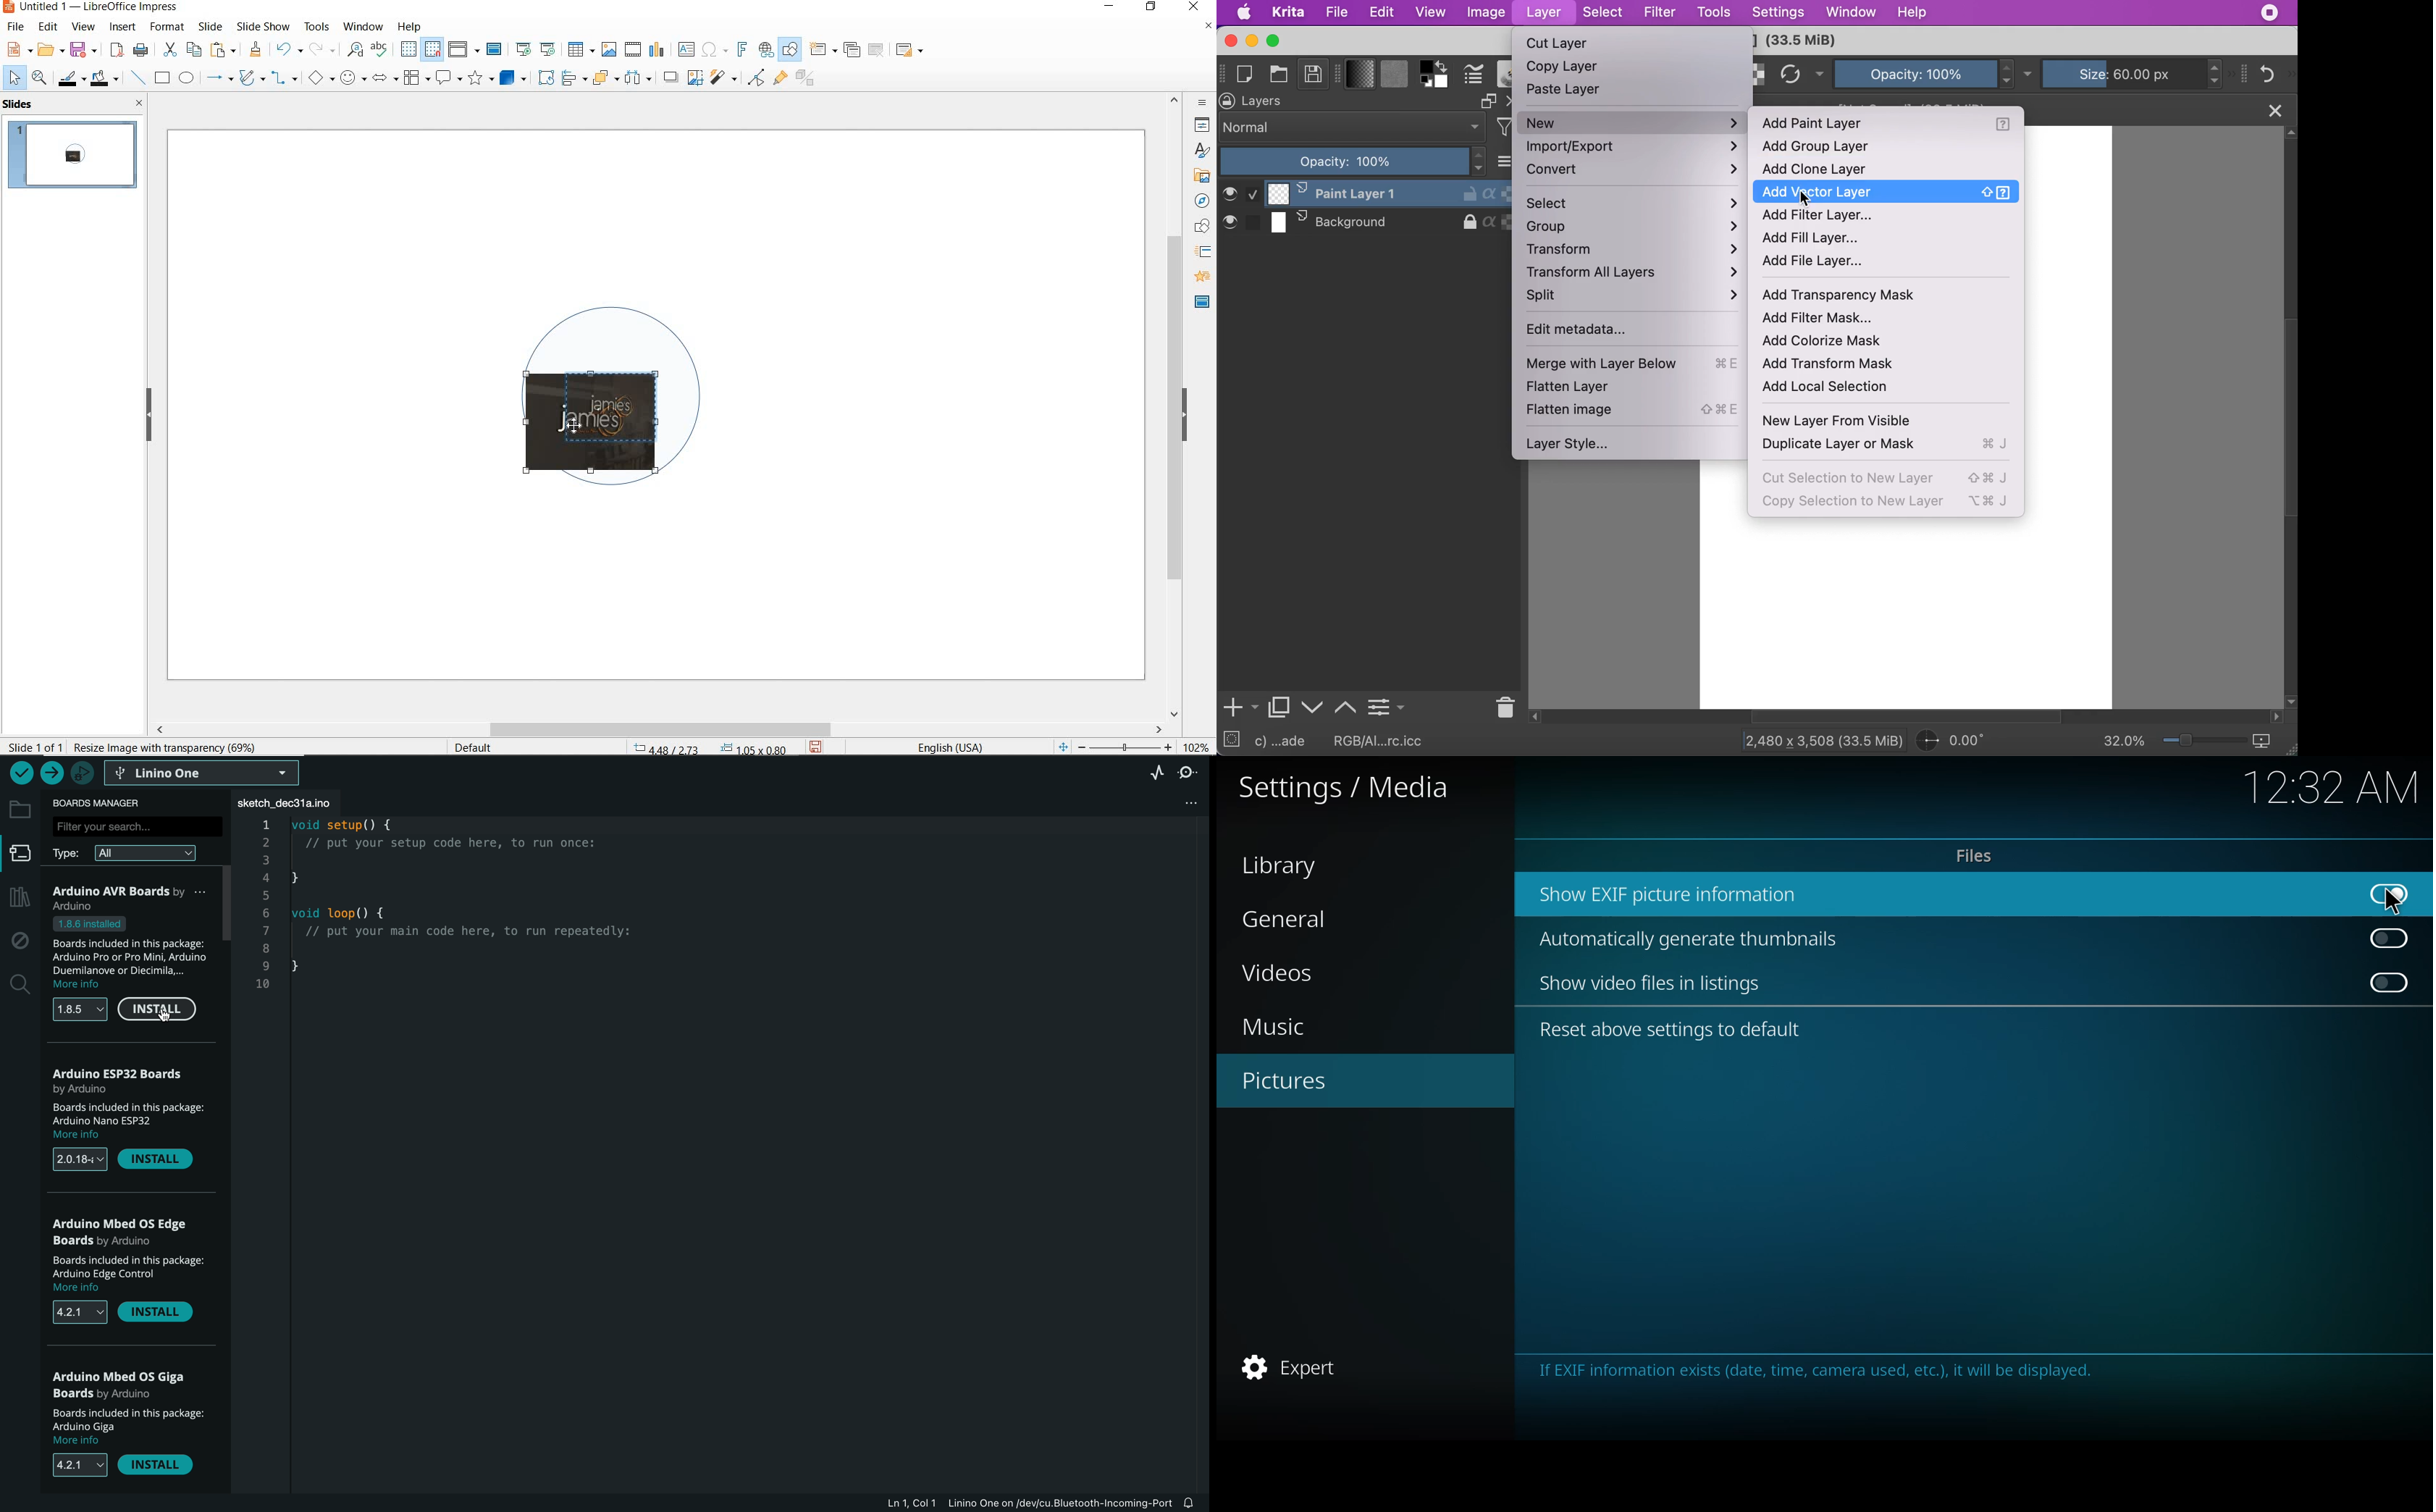  What do you see at coordinates (21, 856) in the screenshot?
I see `board manager` at bounding box center [21, 856].